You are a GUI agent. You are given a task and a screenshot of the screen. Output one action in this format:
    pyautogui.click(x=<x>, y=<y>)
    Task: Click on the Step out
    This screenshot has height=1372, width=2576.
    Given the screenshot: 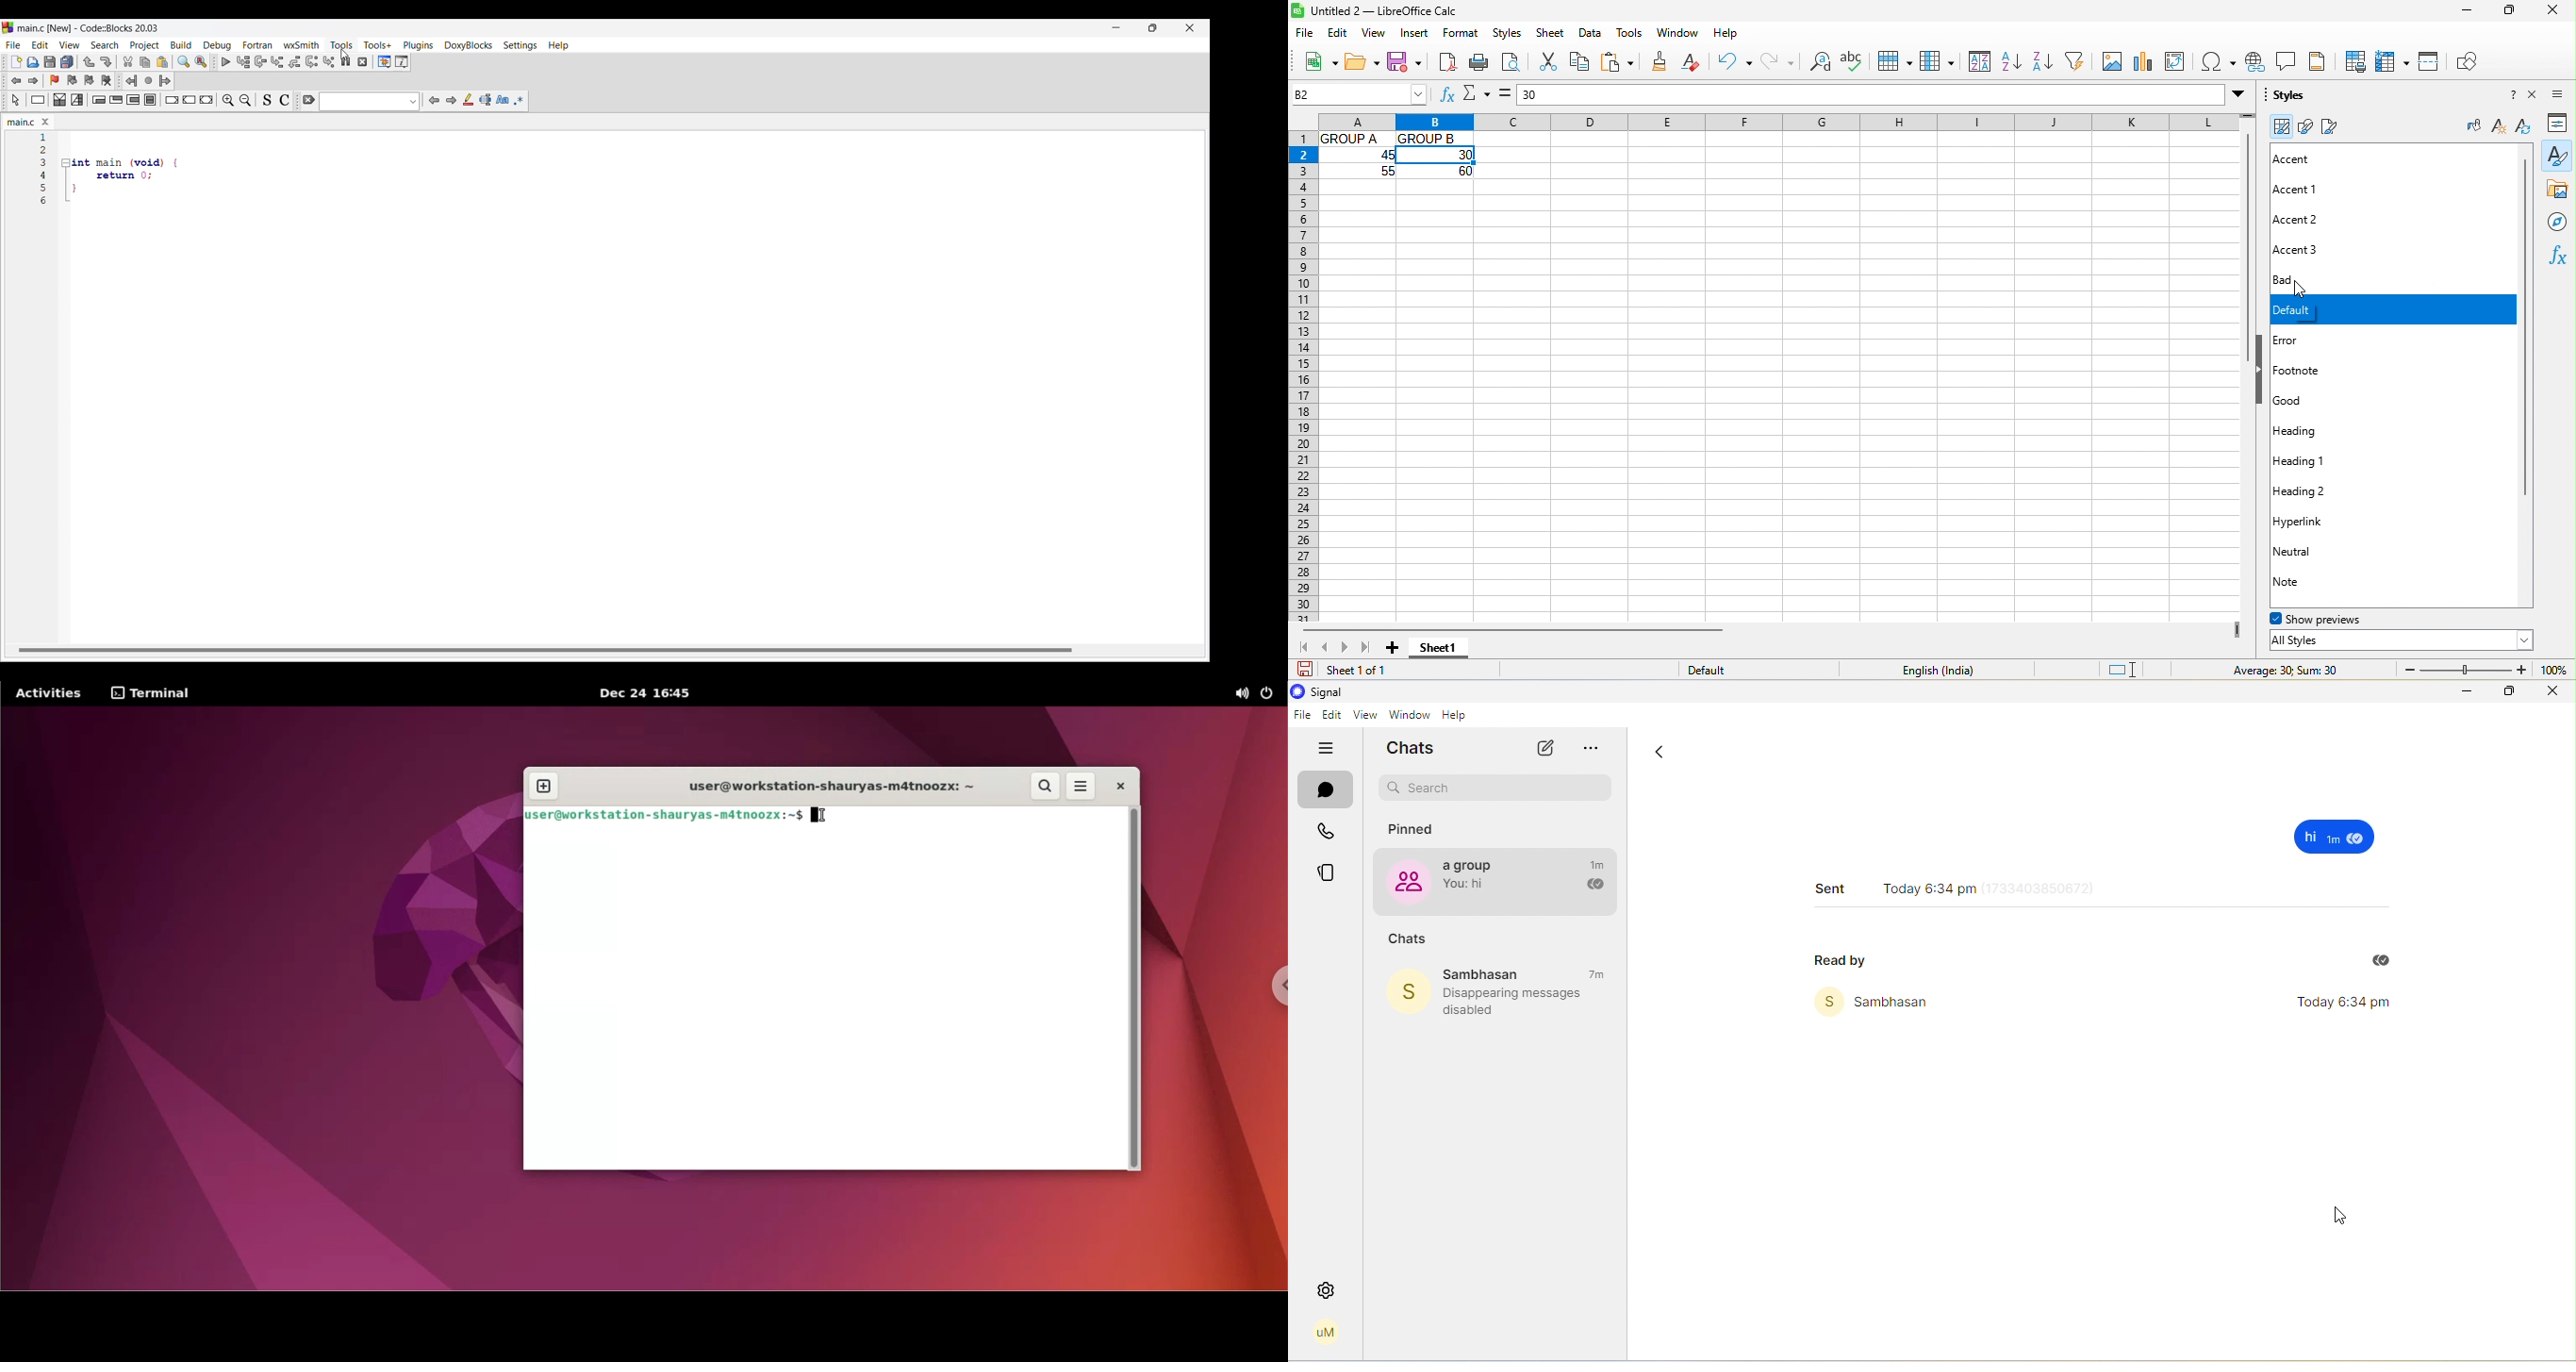 What is the action you would take?
    pyautogui.click(x=294, y=62)
    